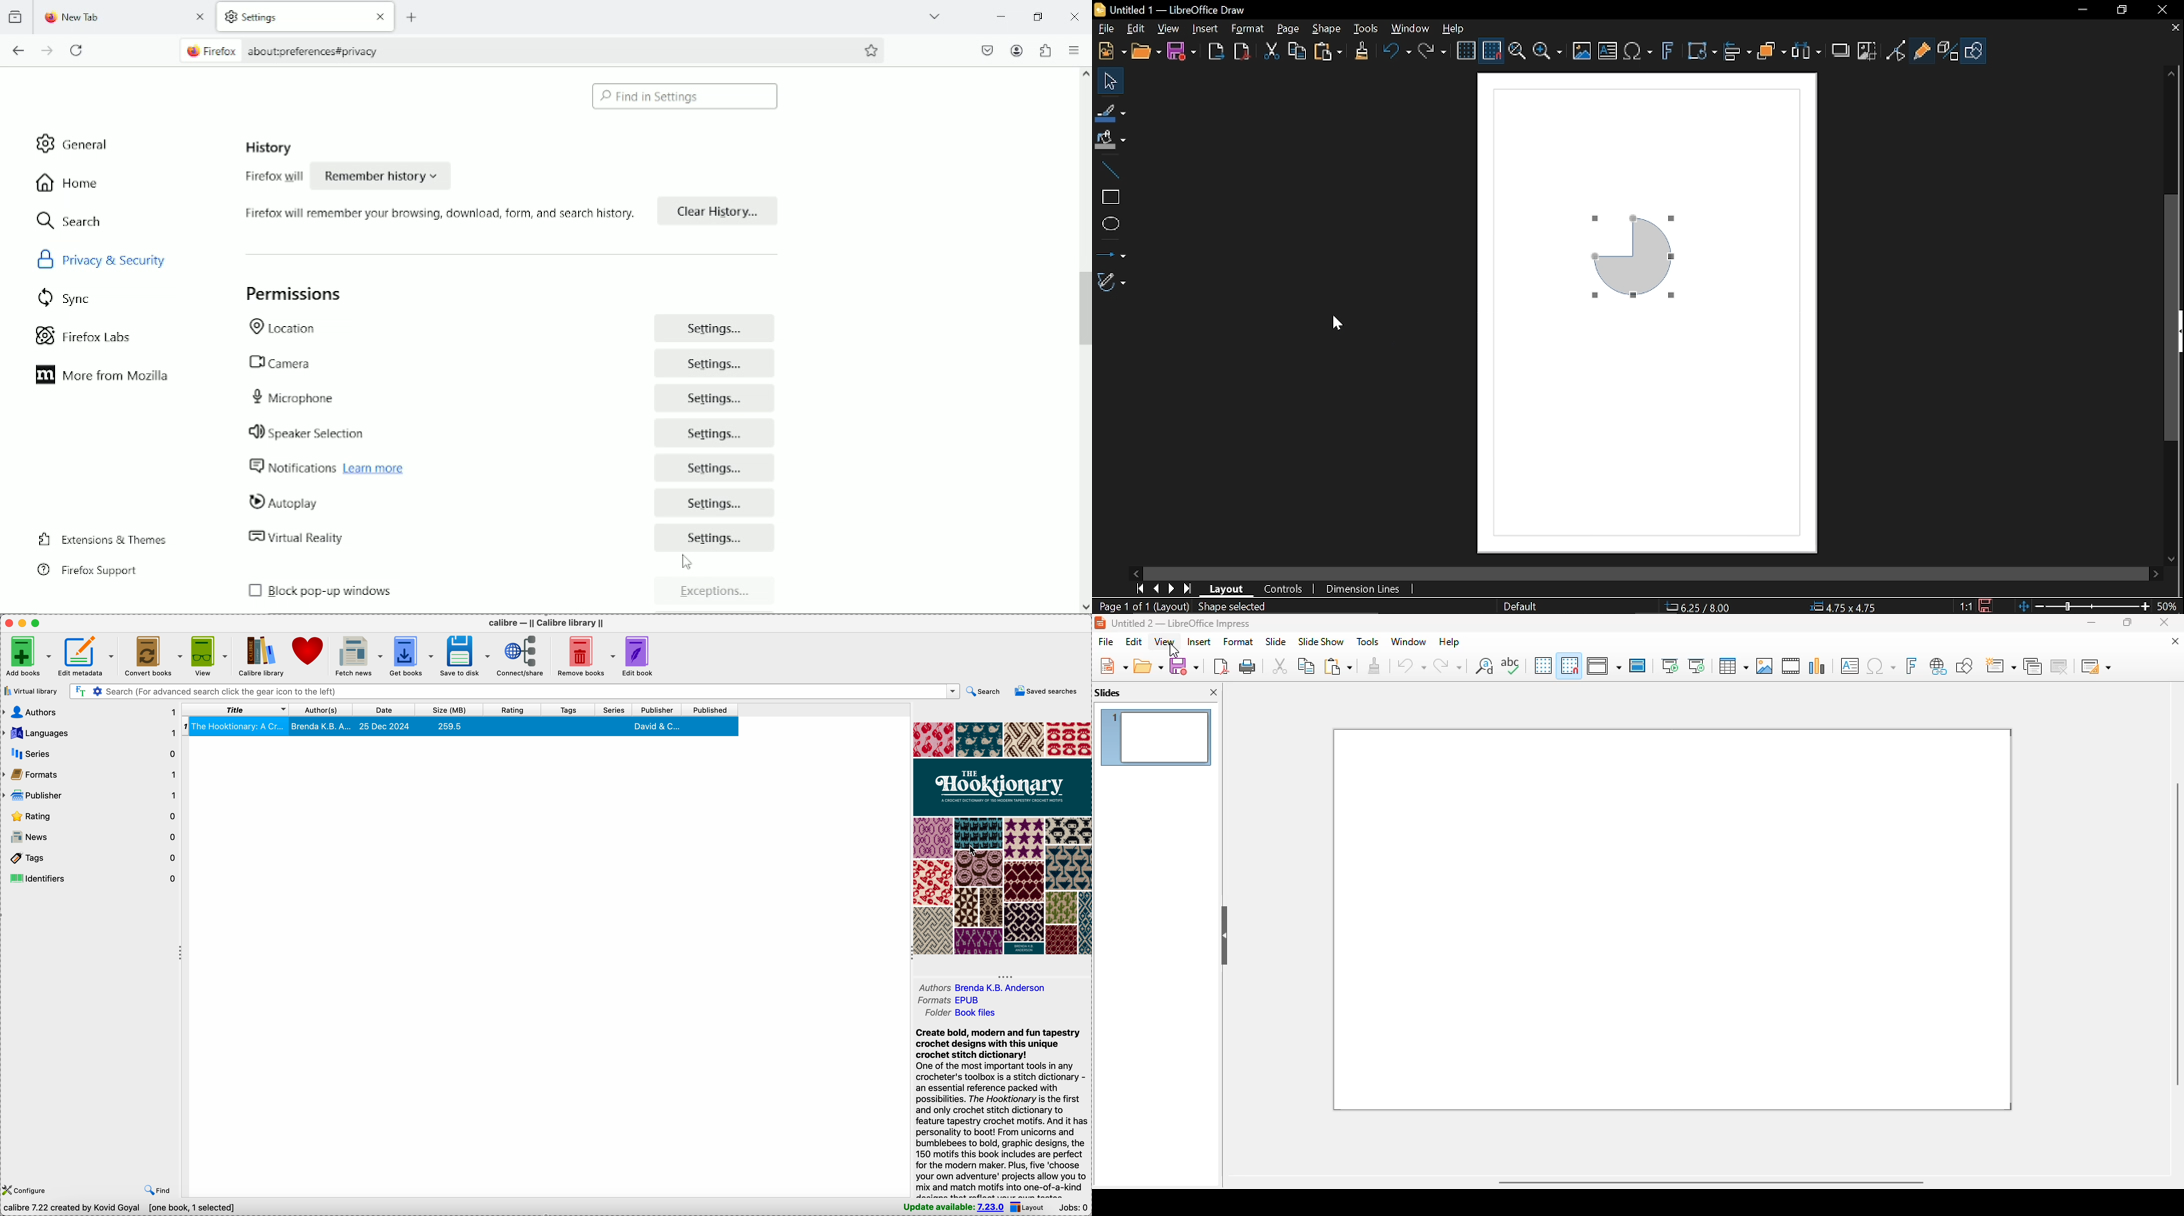  Describe the element at coordinates (296, 294) in the screenshot. I see `permissions` at that location.